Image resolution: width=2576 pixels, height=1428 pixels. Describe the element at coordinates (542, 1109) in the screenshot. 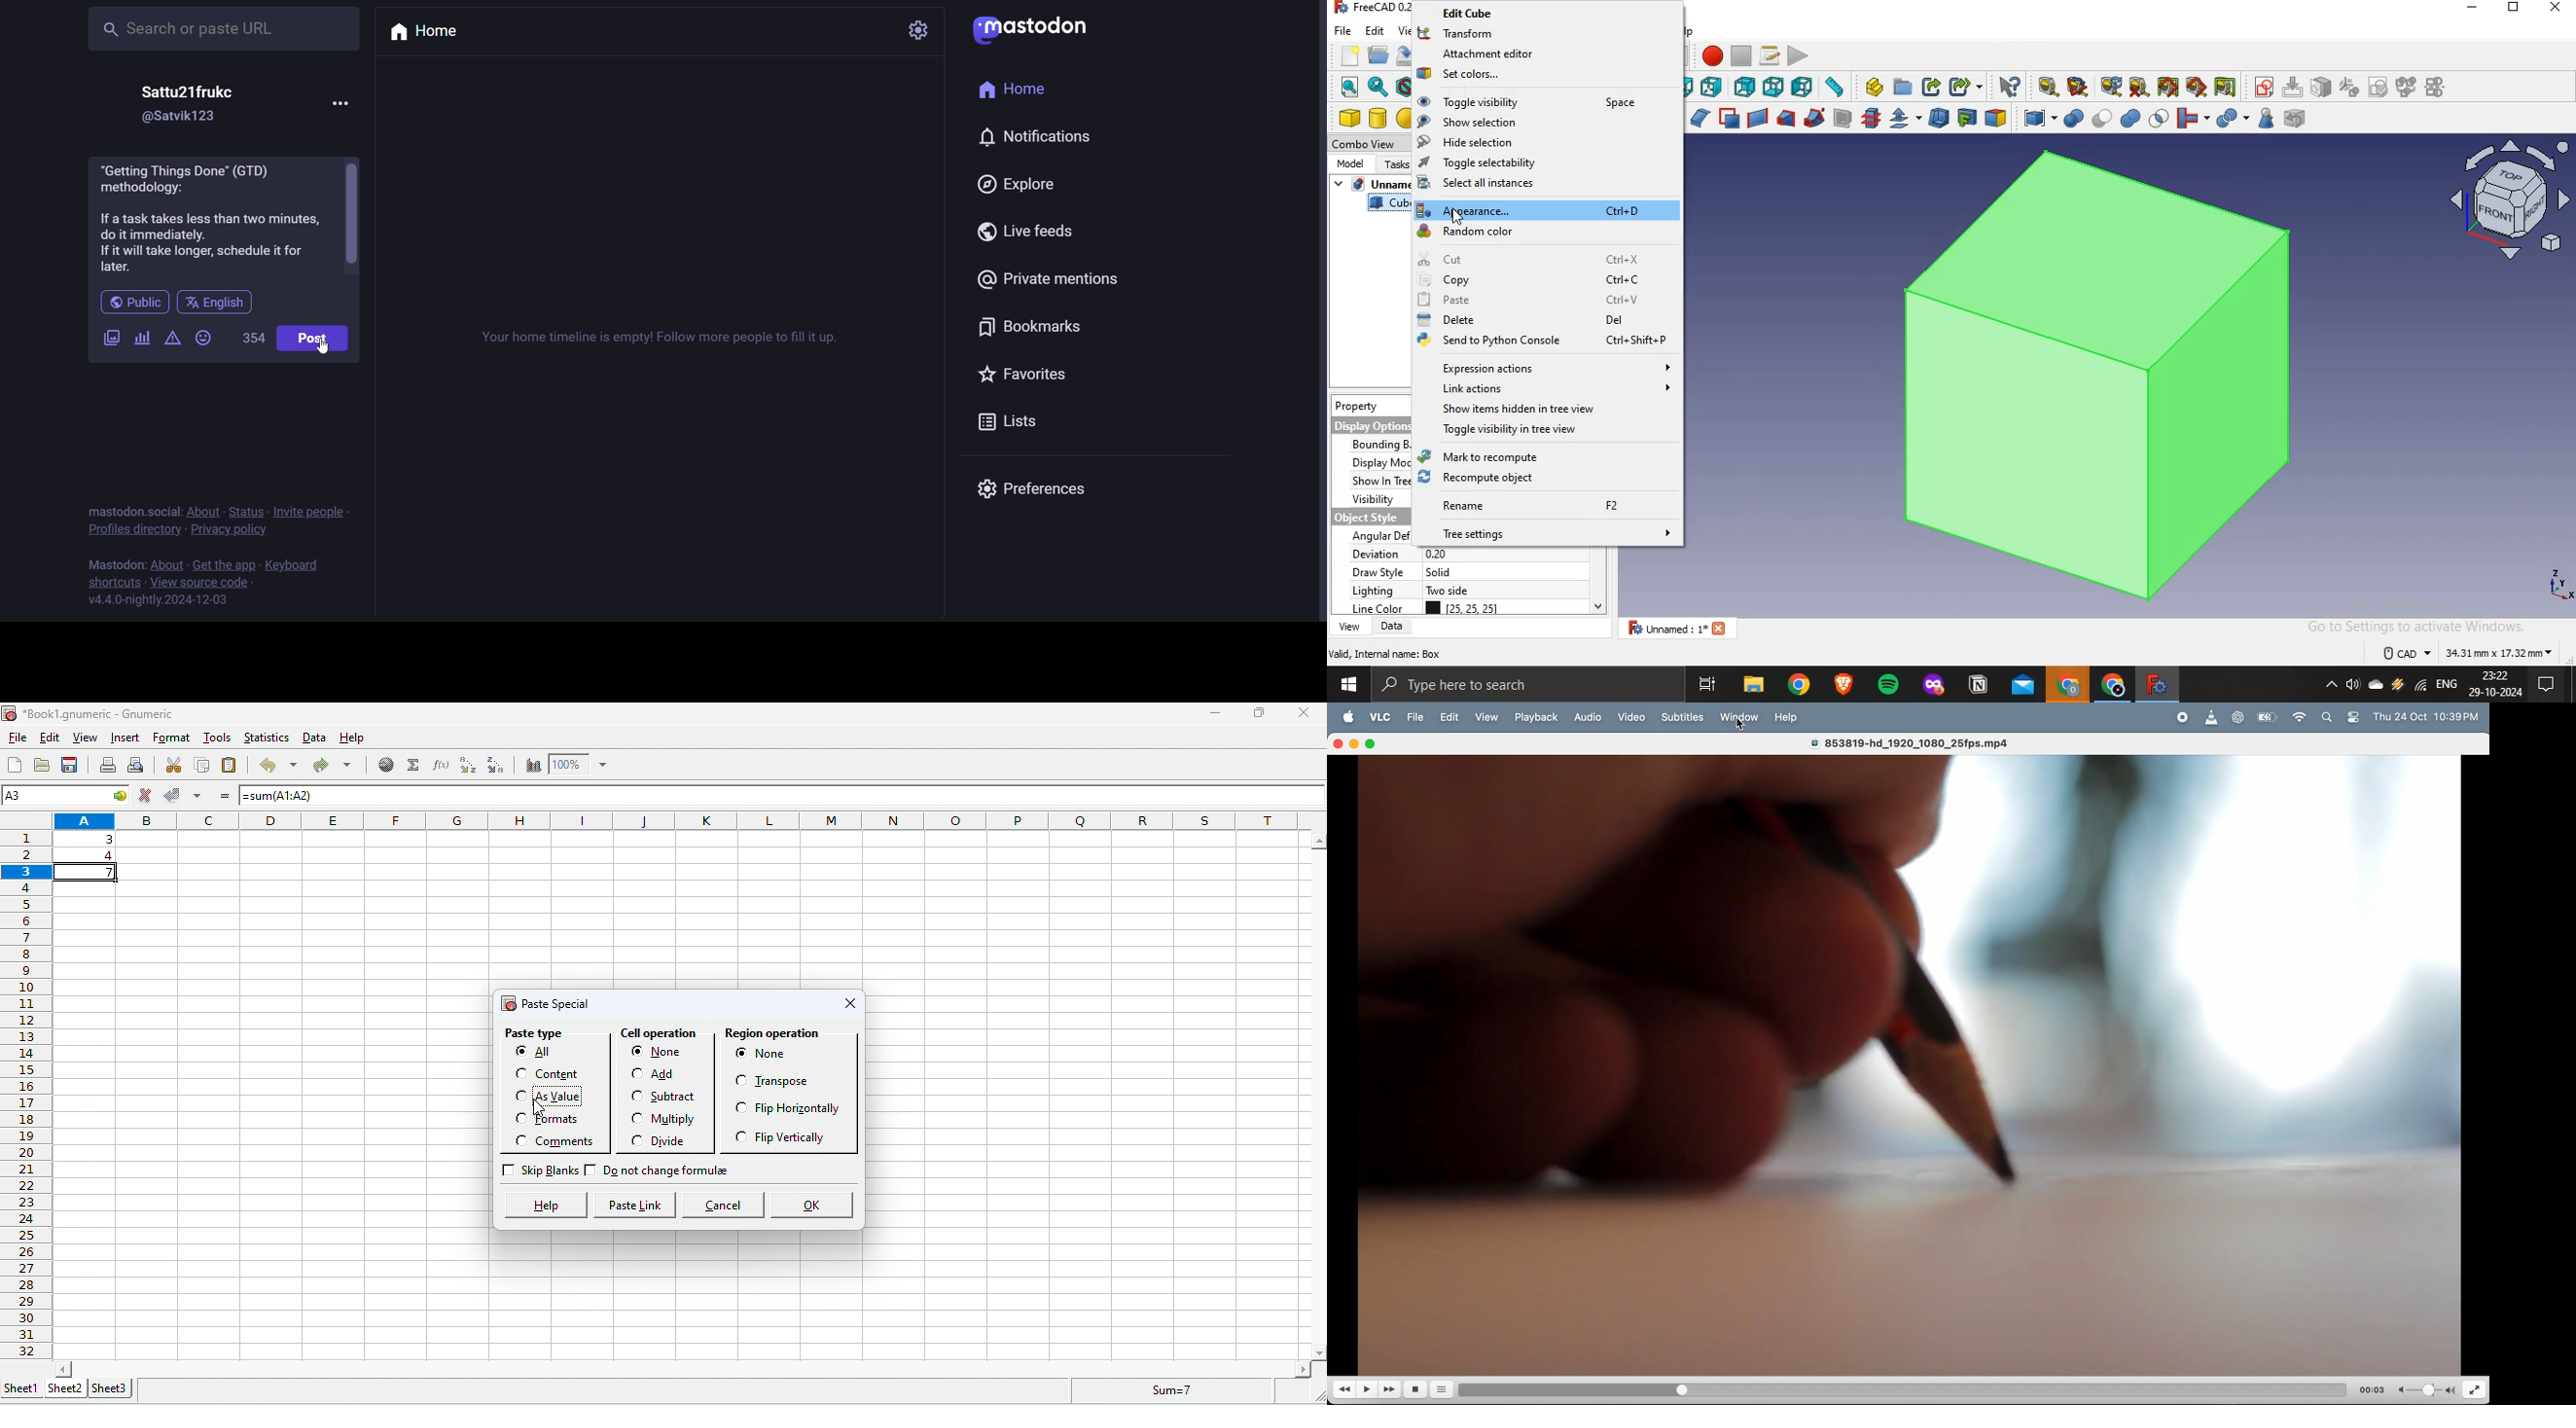

I see `cursor moved` at that location.